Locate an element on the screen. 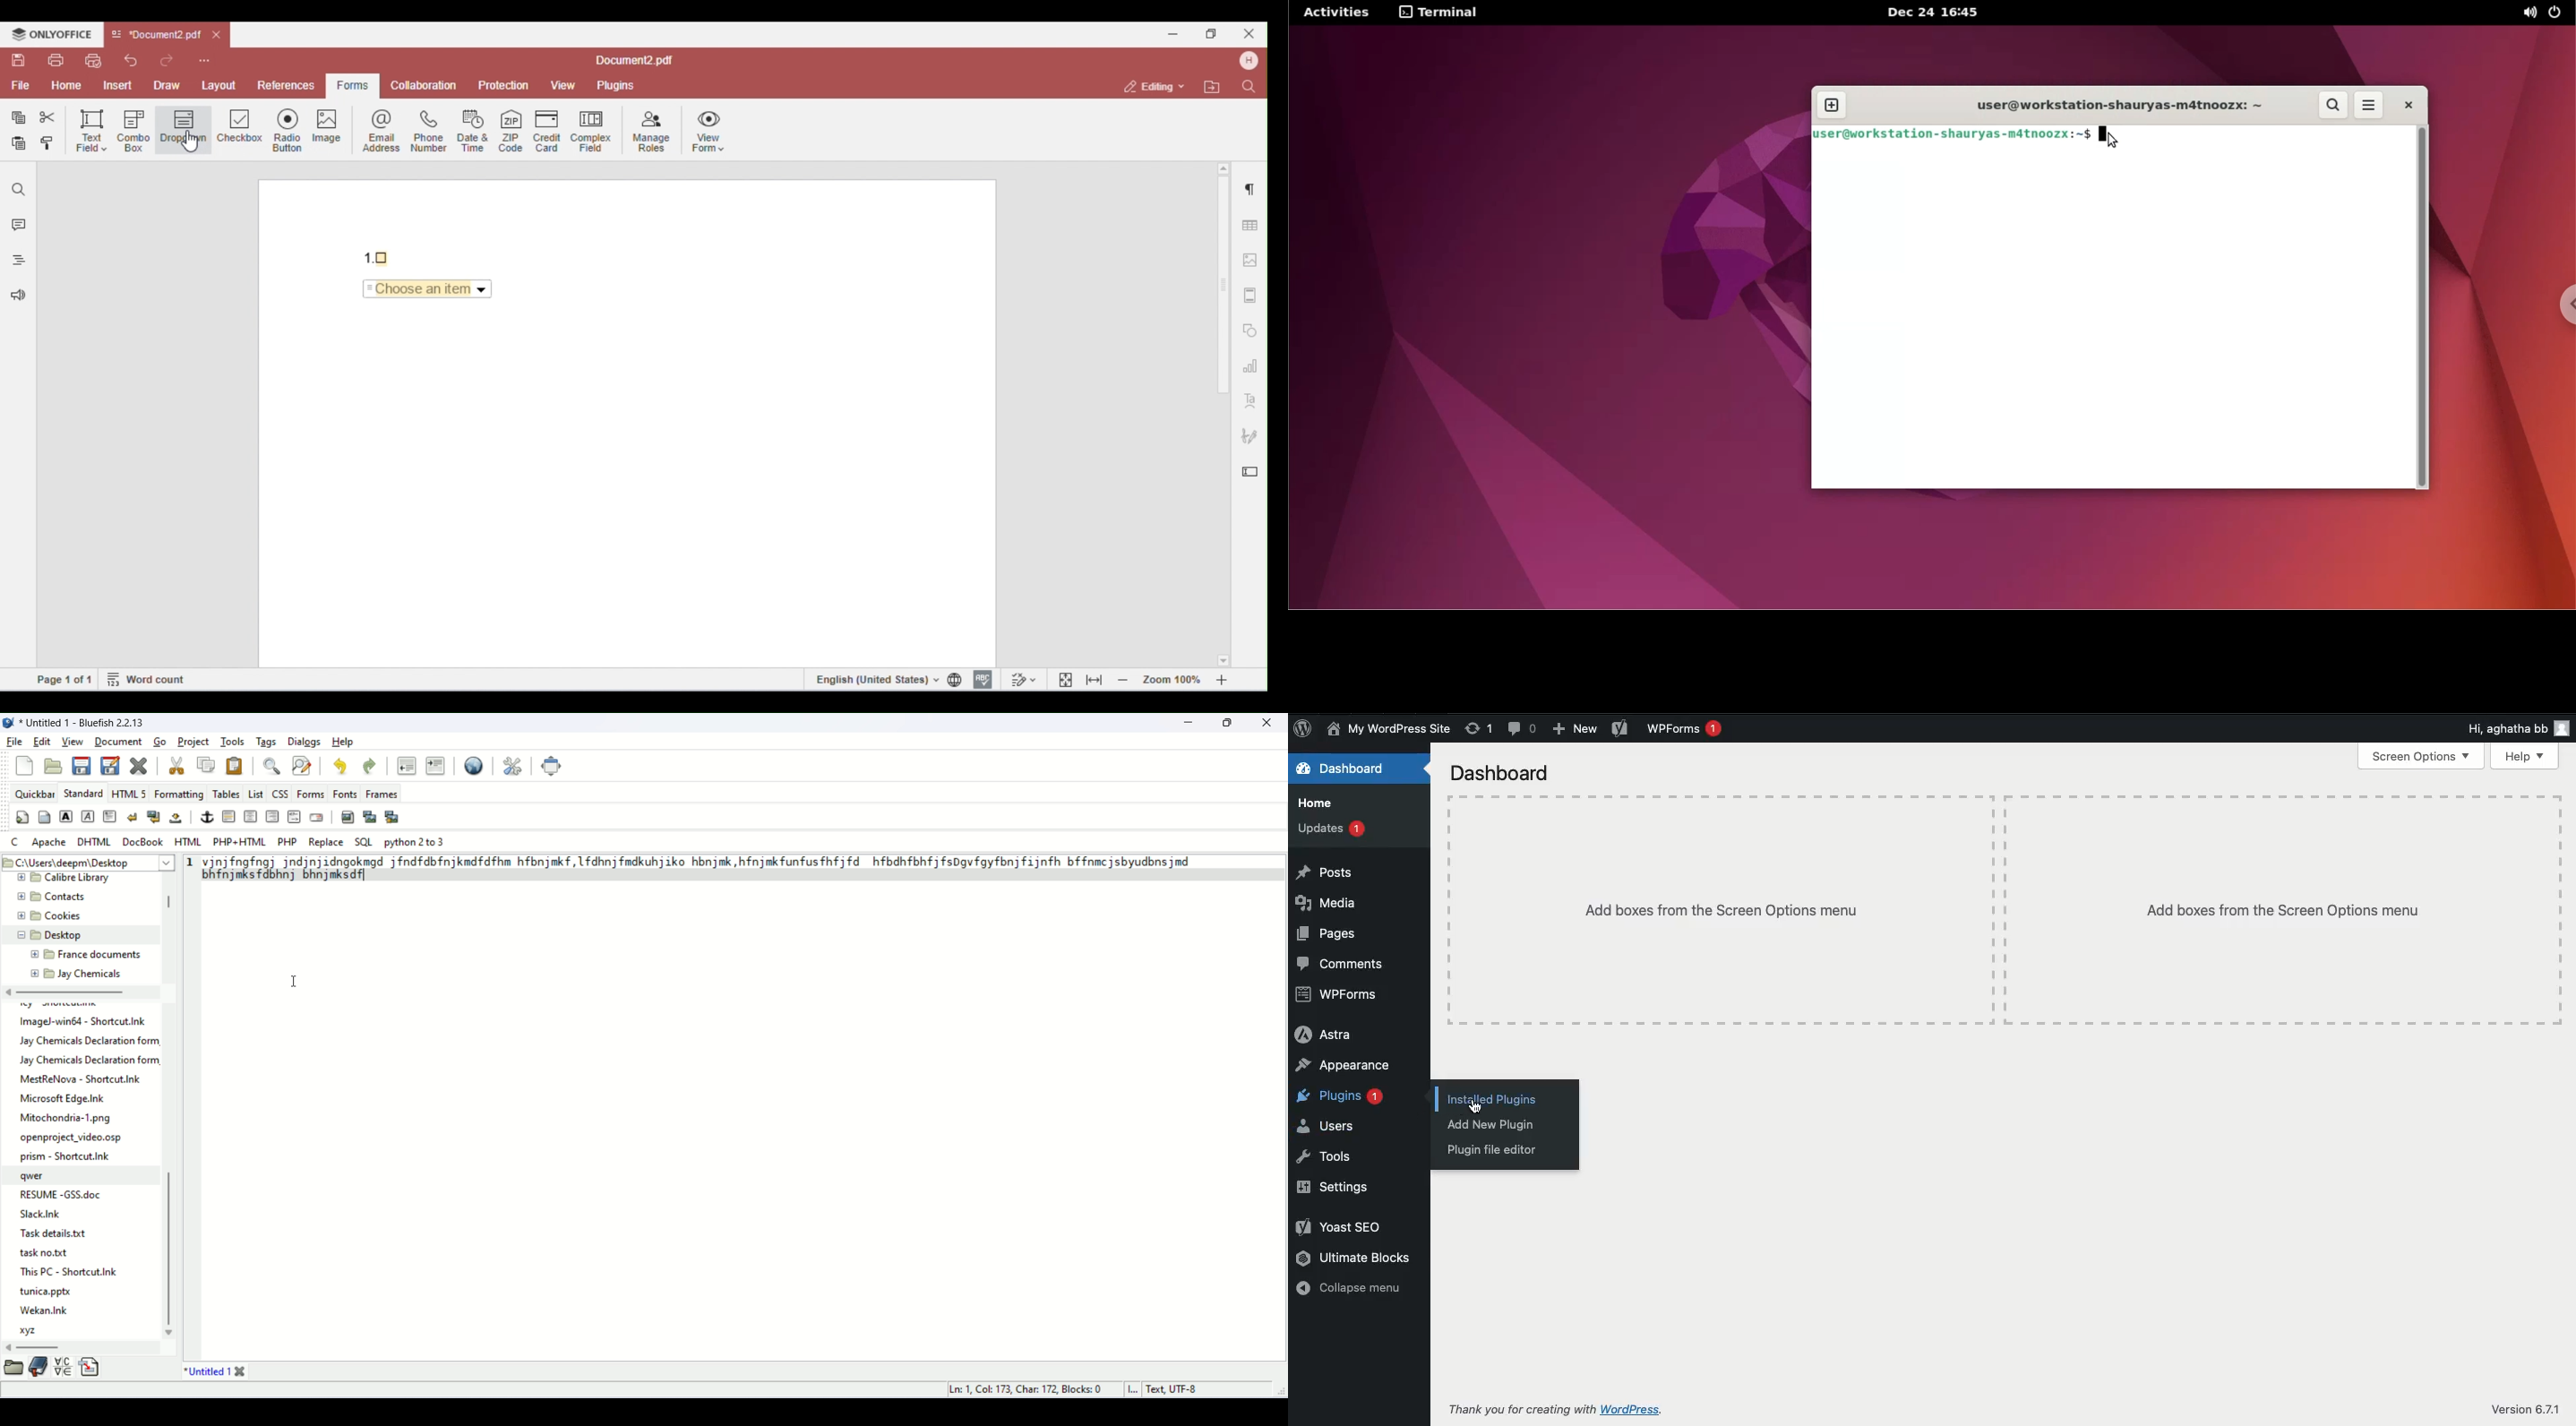 Image resolution: width=2576 pixels, height=1428 pixels. Add boxes from the Screen options menu is located at coordinates (1722, 908).